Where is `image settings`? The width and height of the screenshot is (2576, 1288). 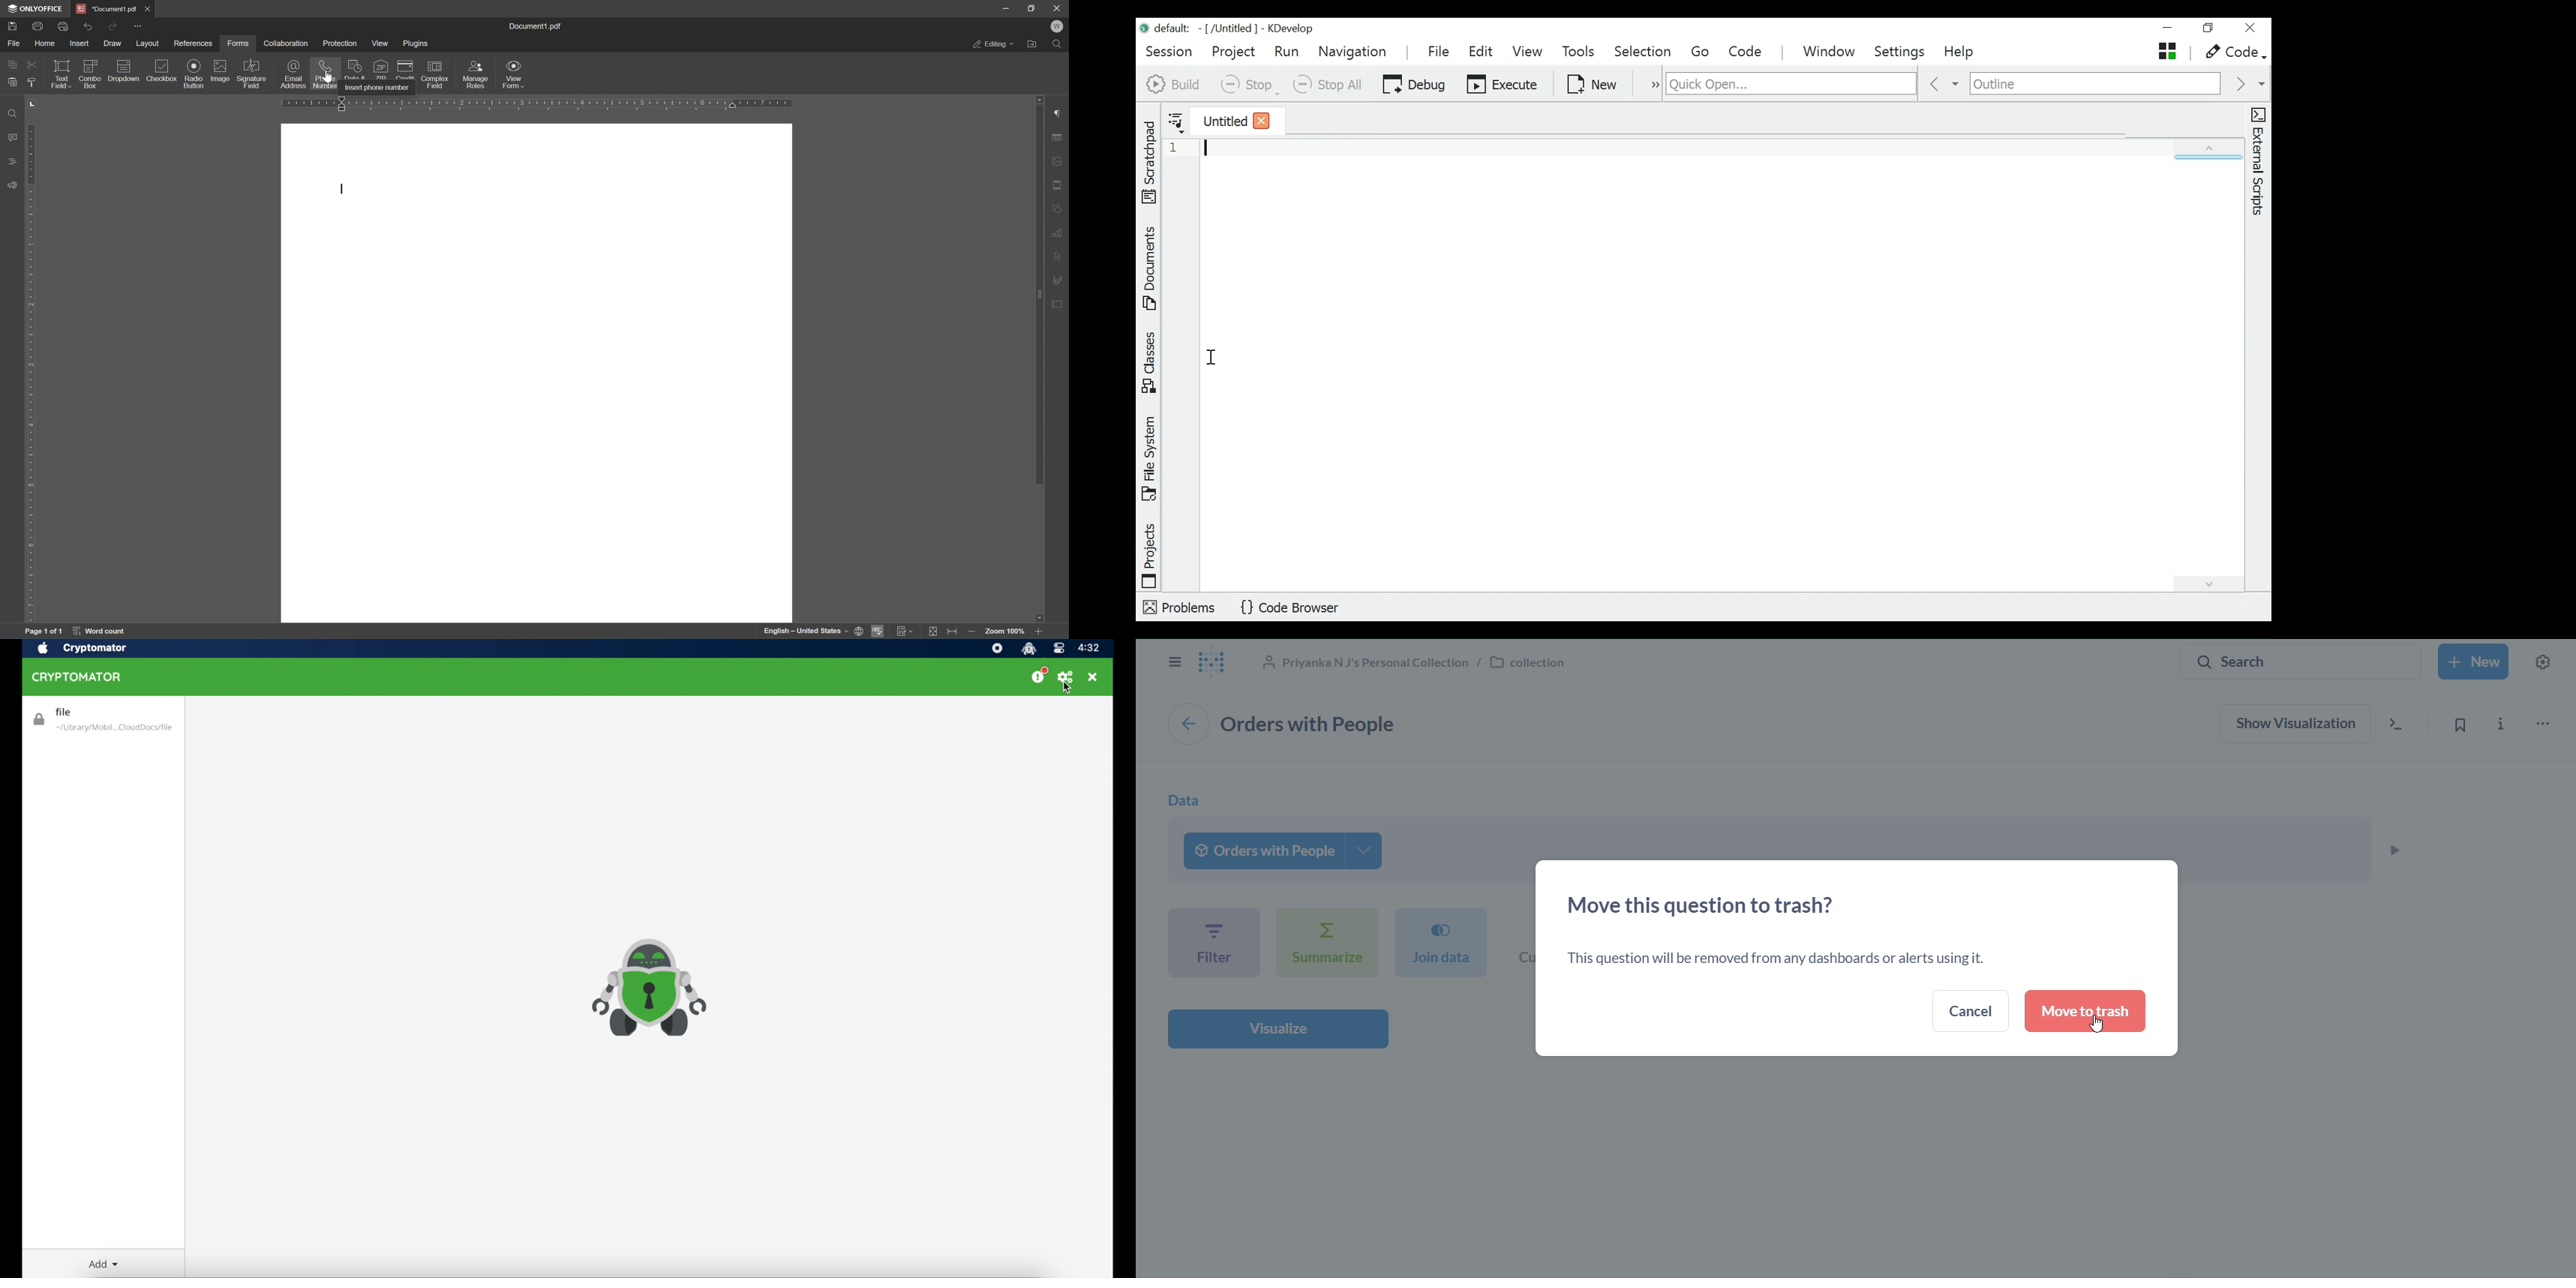
image settings is located at coordinates (1057, 160).